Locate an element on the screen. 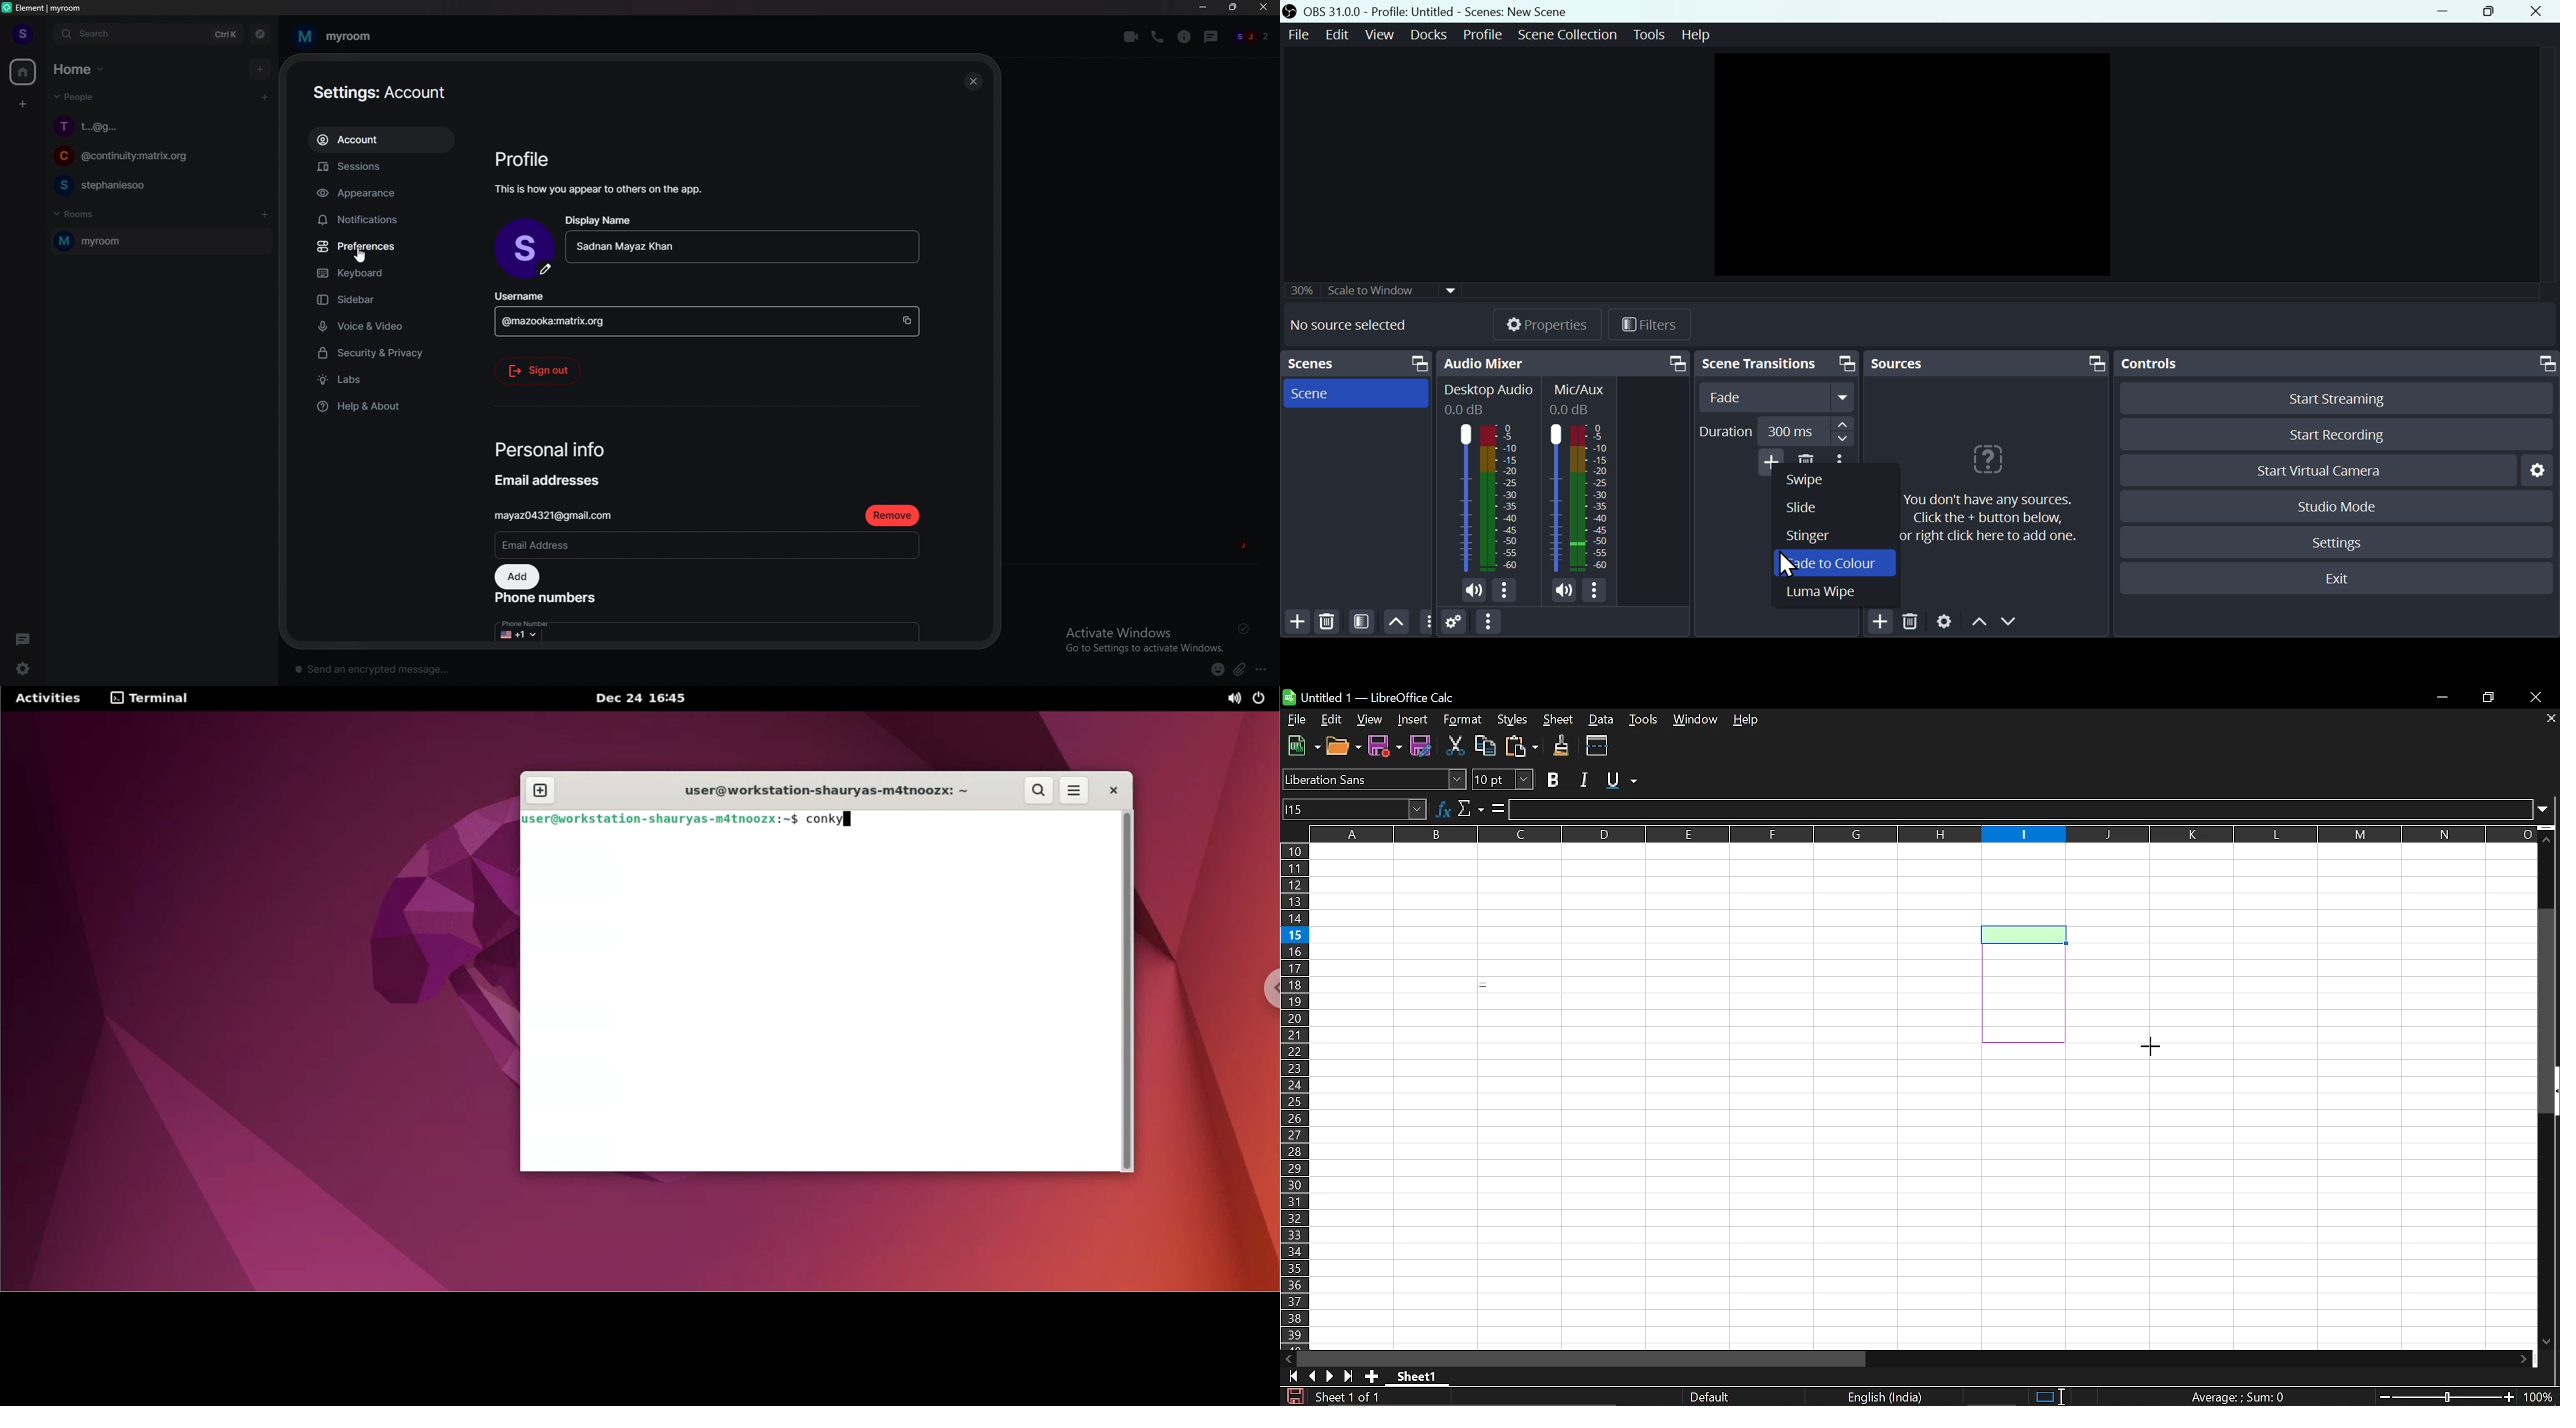 The image size is (2576, 1428). security and privacy is located at coordinates (382, 355).